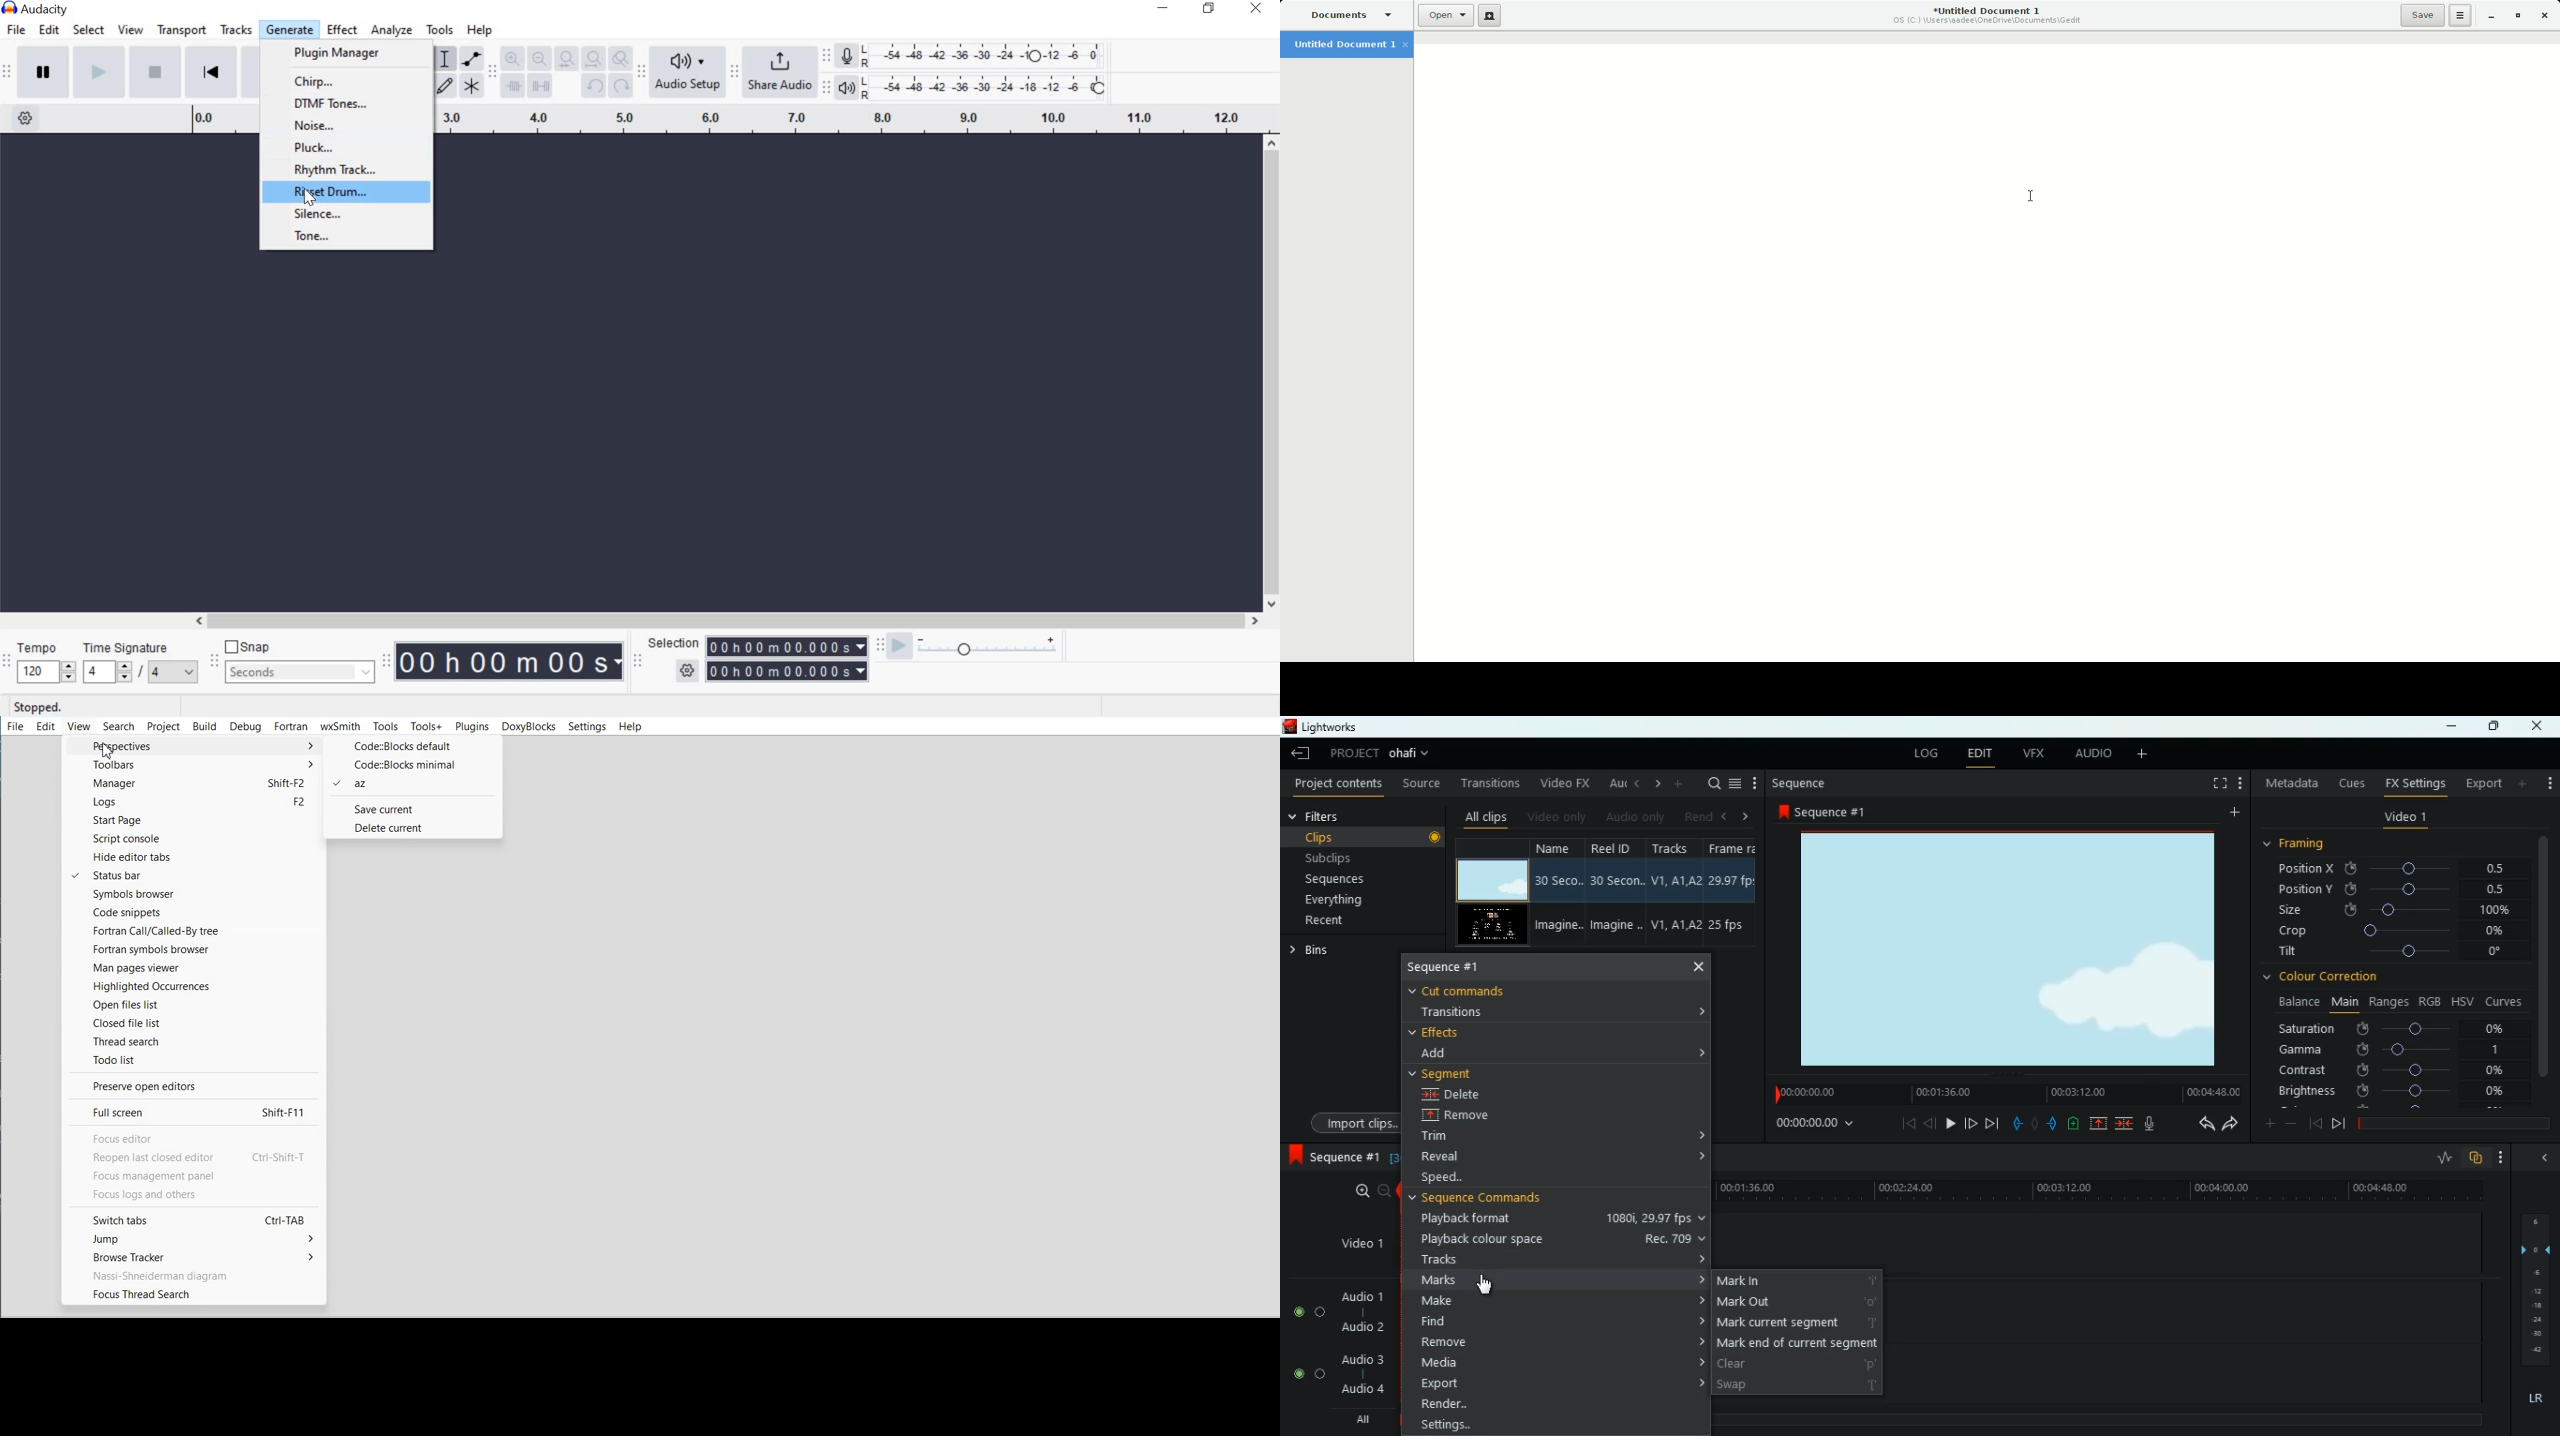 This screenshot has width=2576, height=1456. What do you see at coordinates (2523, 783) in the screenshot?
I see `more` at bounding box center [2523, 783].